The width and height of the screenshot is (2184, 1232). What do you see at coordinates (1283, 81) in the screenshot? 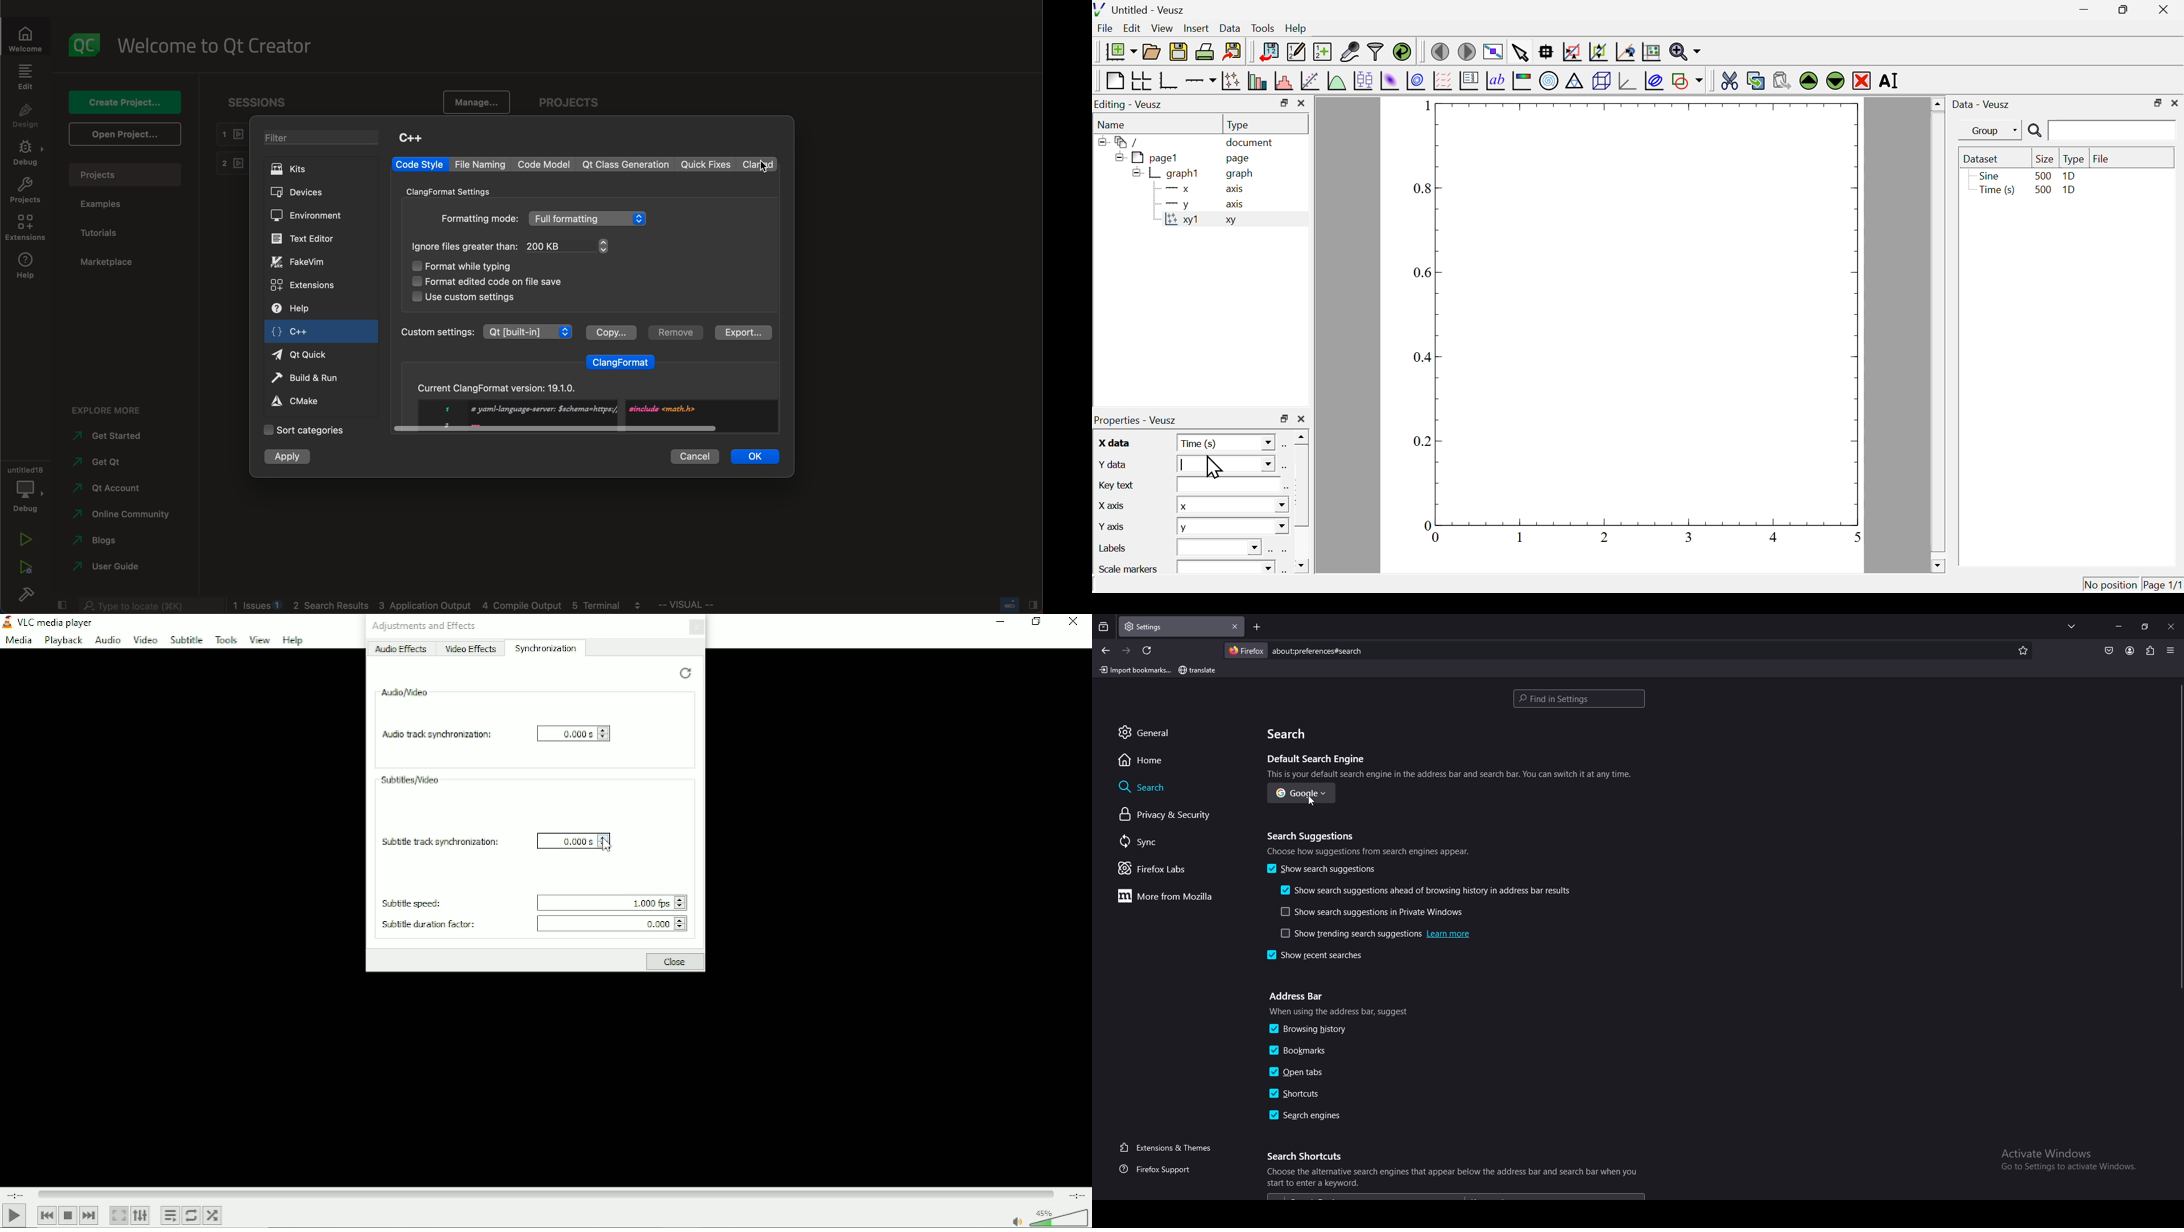
I see `histogram of a dataset` at bounding box center [1283, 81].